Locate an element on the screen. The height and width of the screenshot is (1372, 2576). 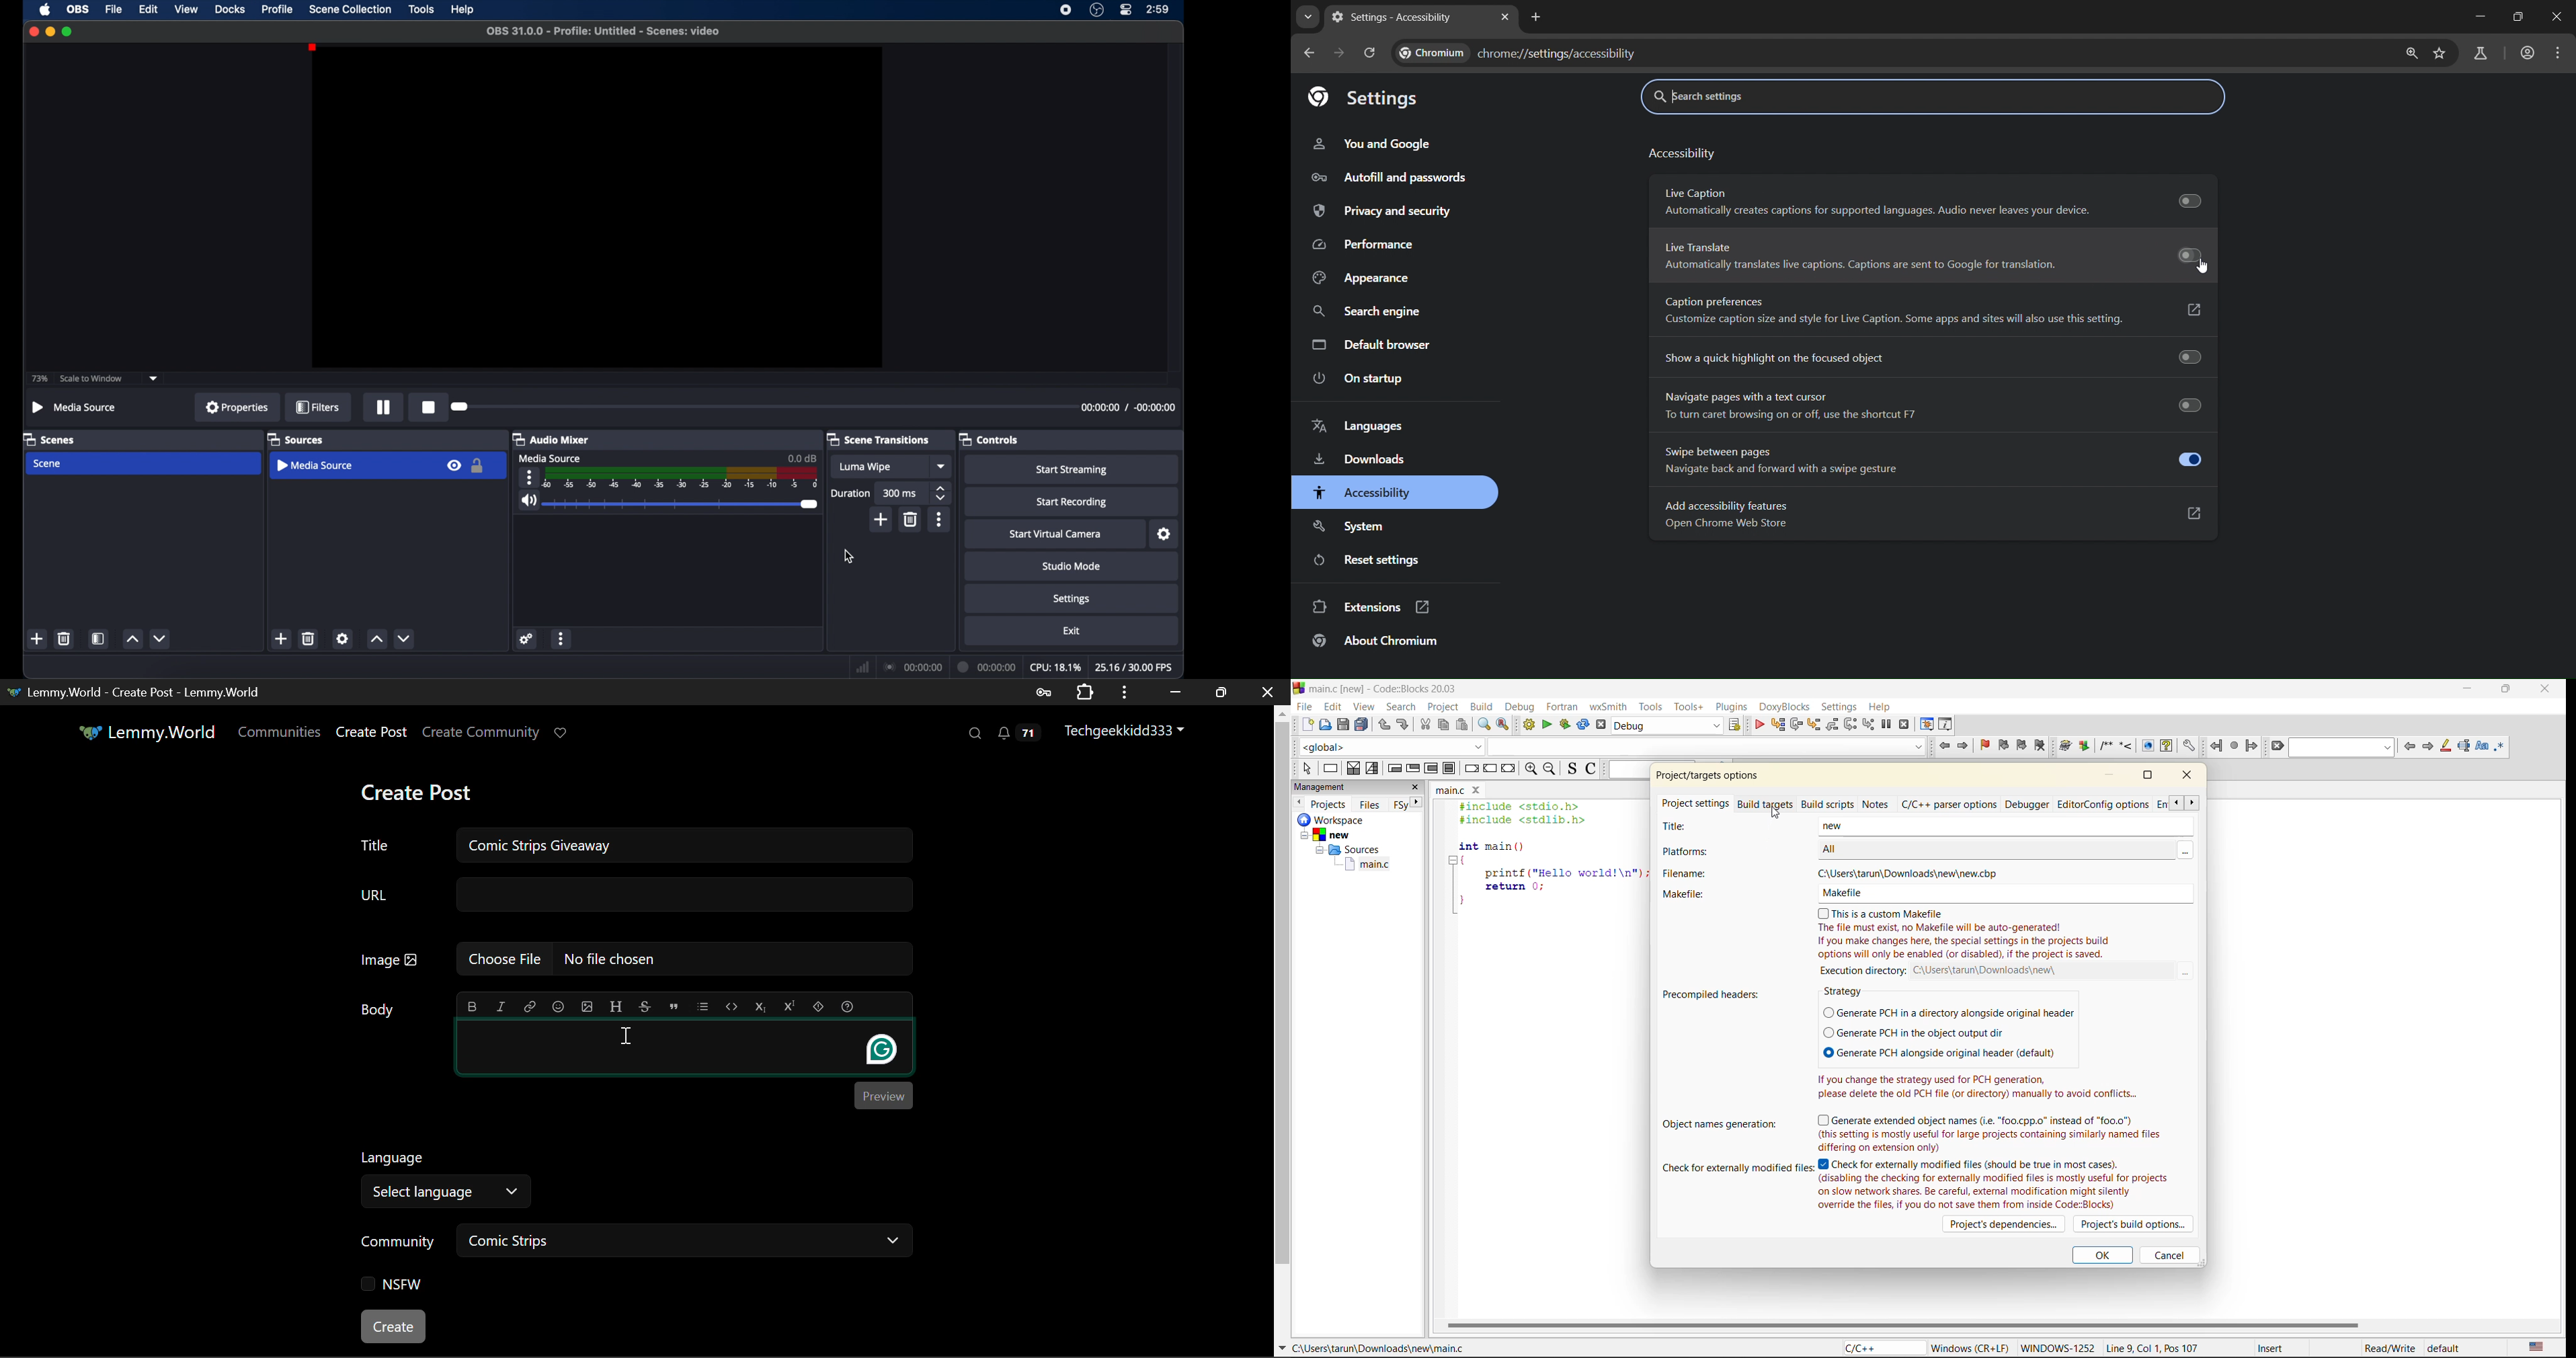
bookmark page is located at coordinates (2440, 52).